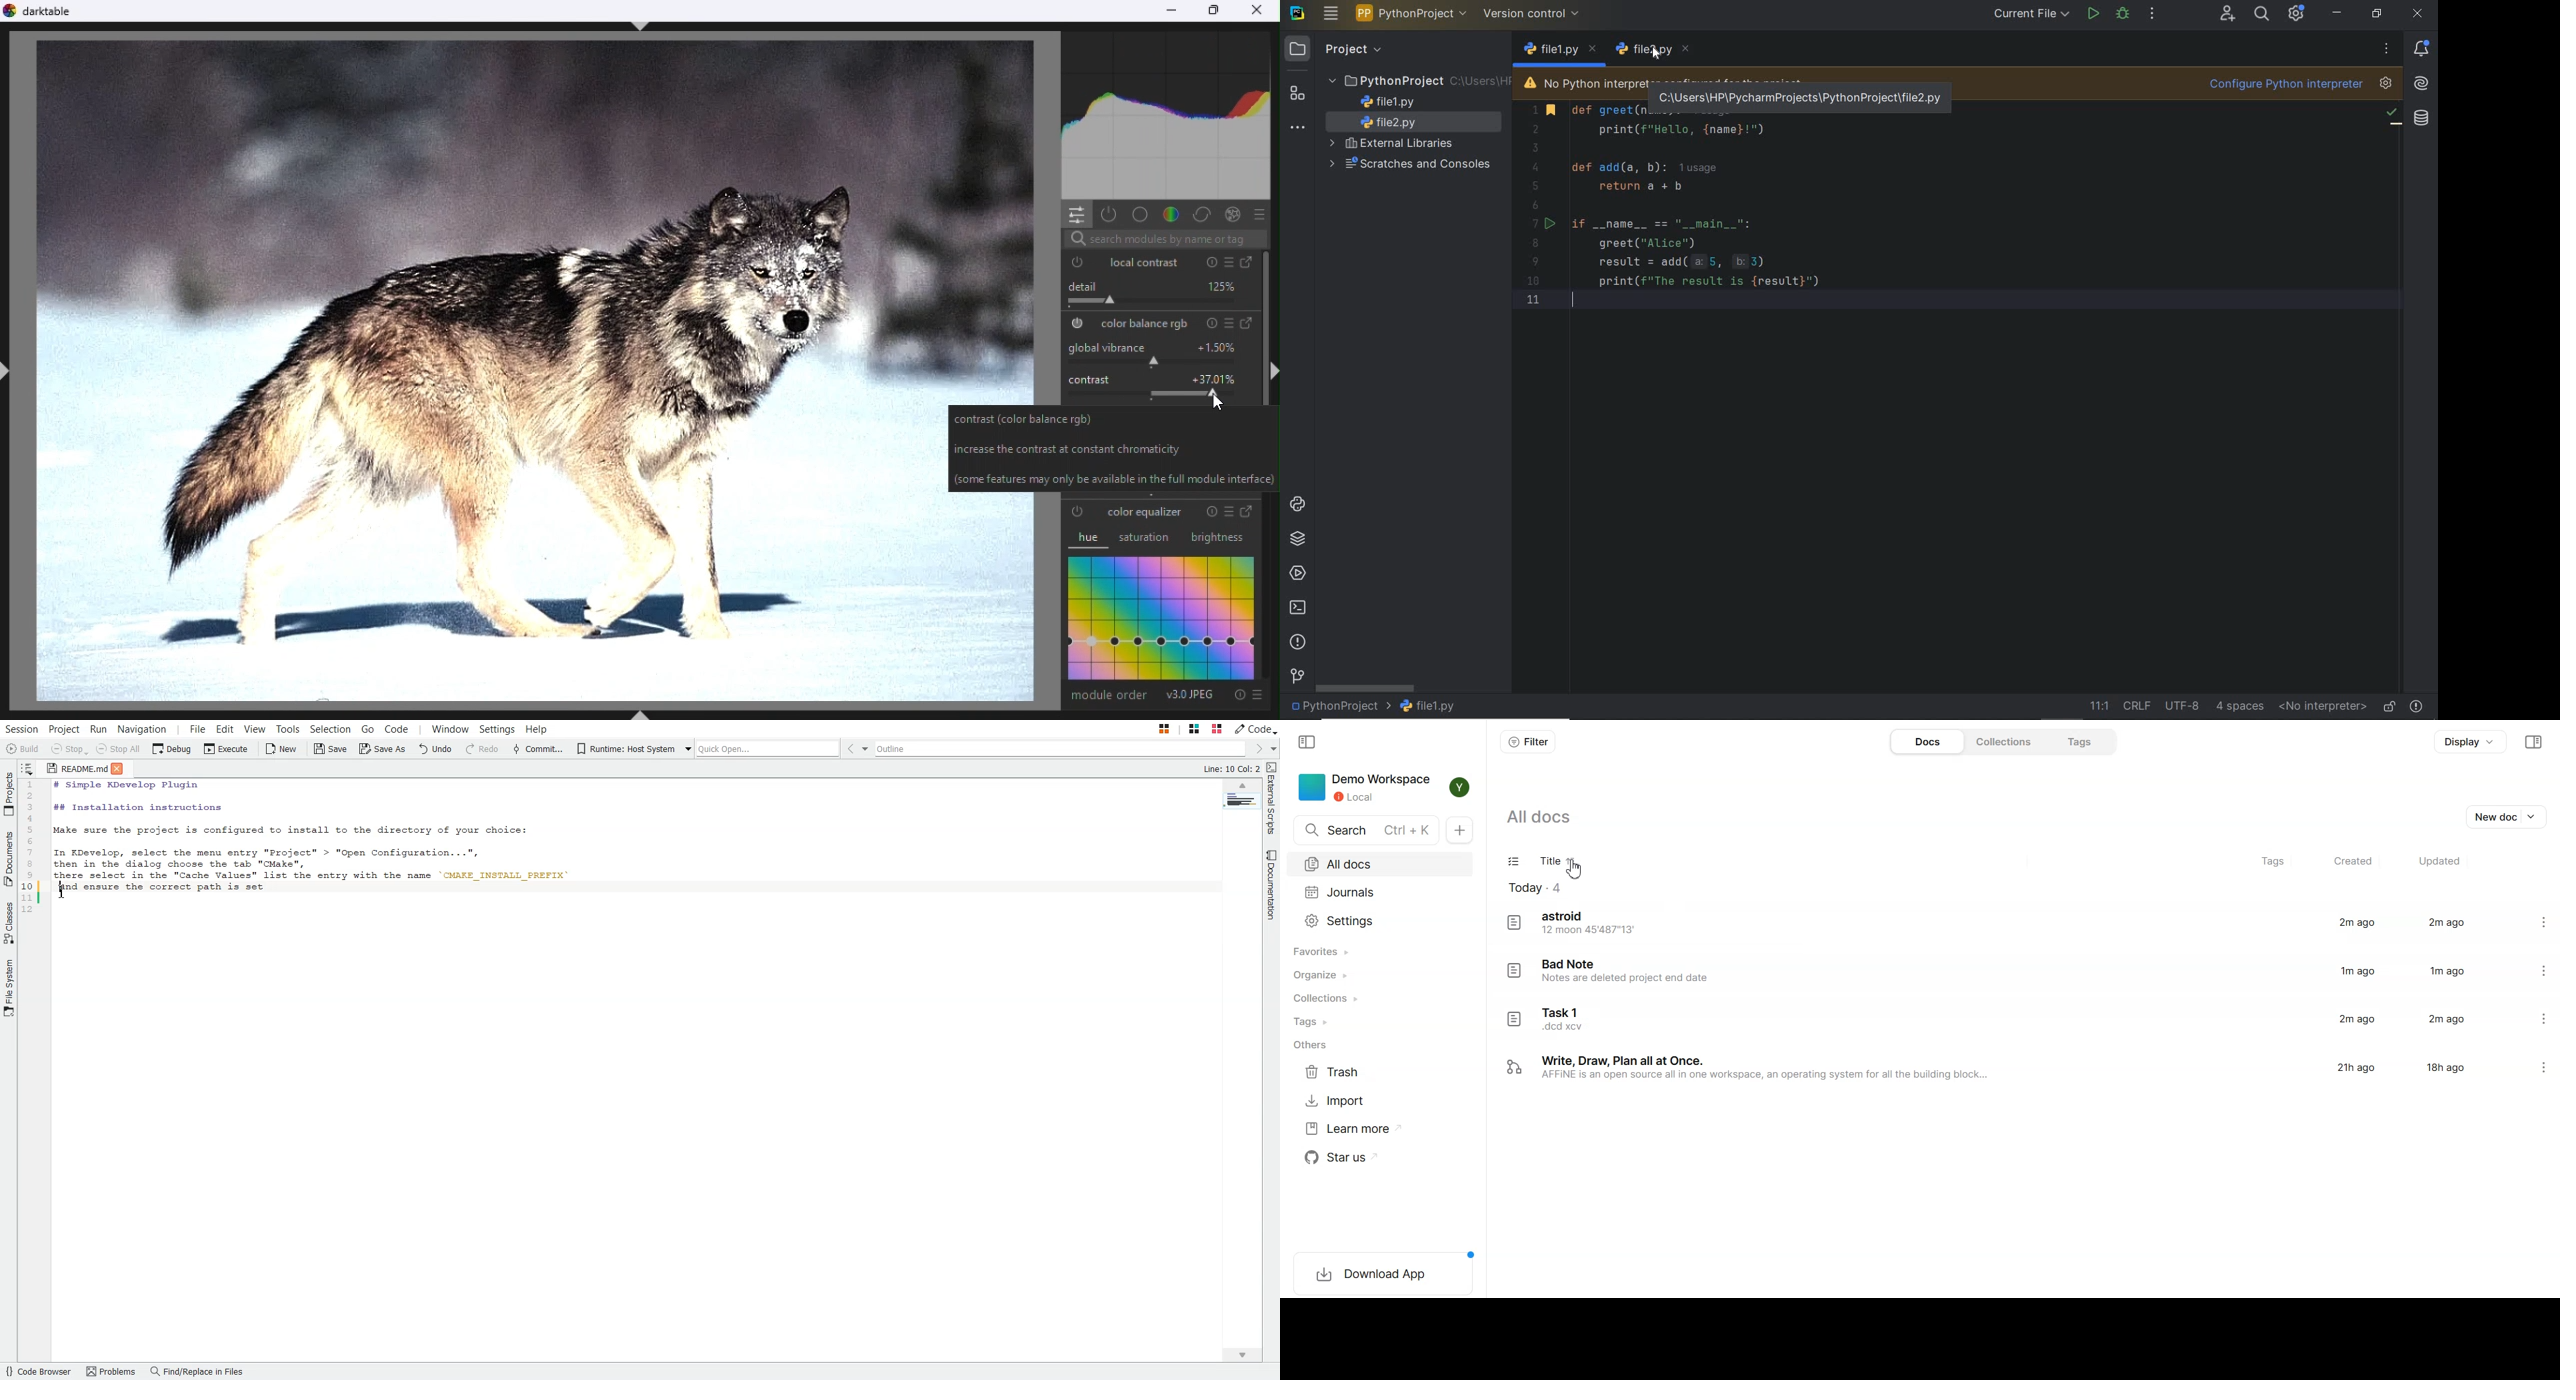 This screenshot has height=1400, width=2576. What do you see at coordinates (1365, 788) in the screenshot?
I see `Demo workspace` at bounding box center [1365, 788].